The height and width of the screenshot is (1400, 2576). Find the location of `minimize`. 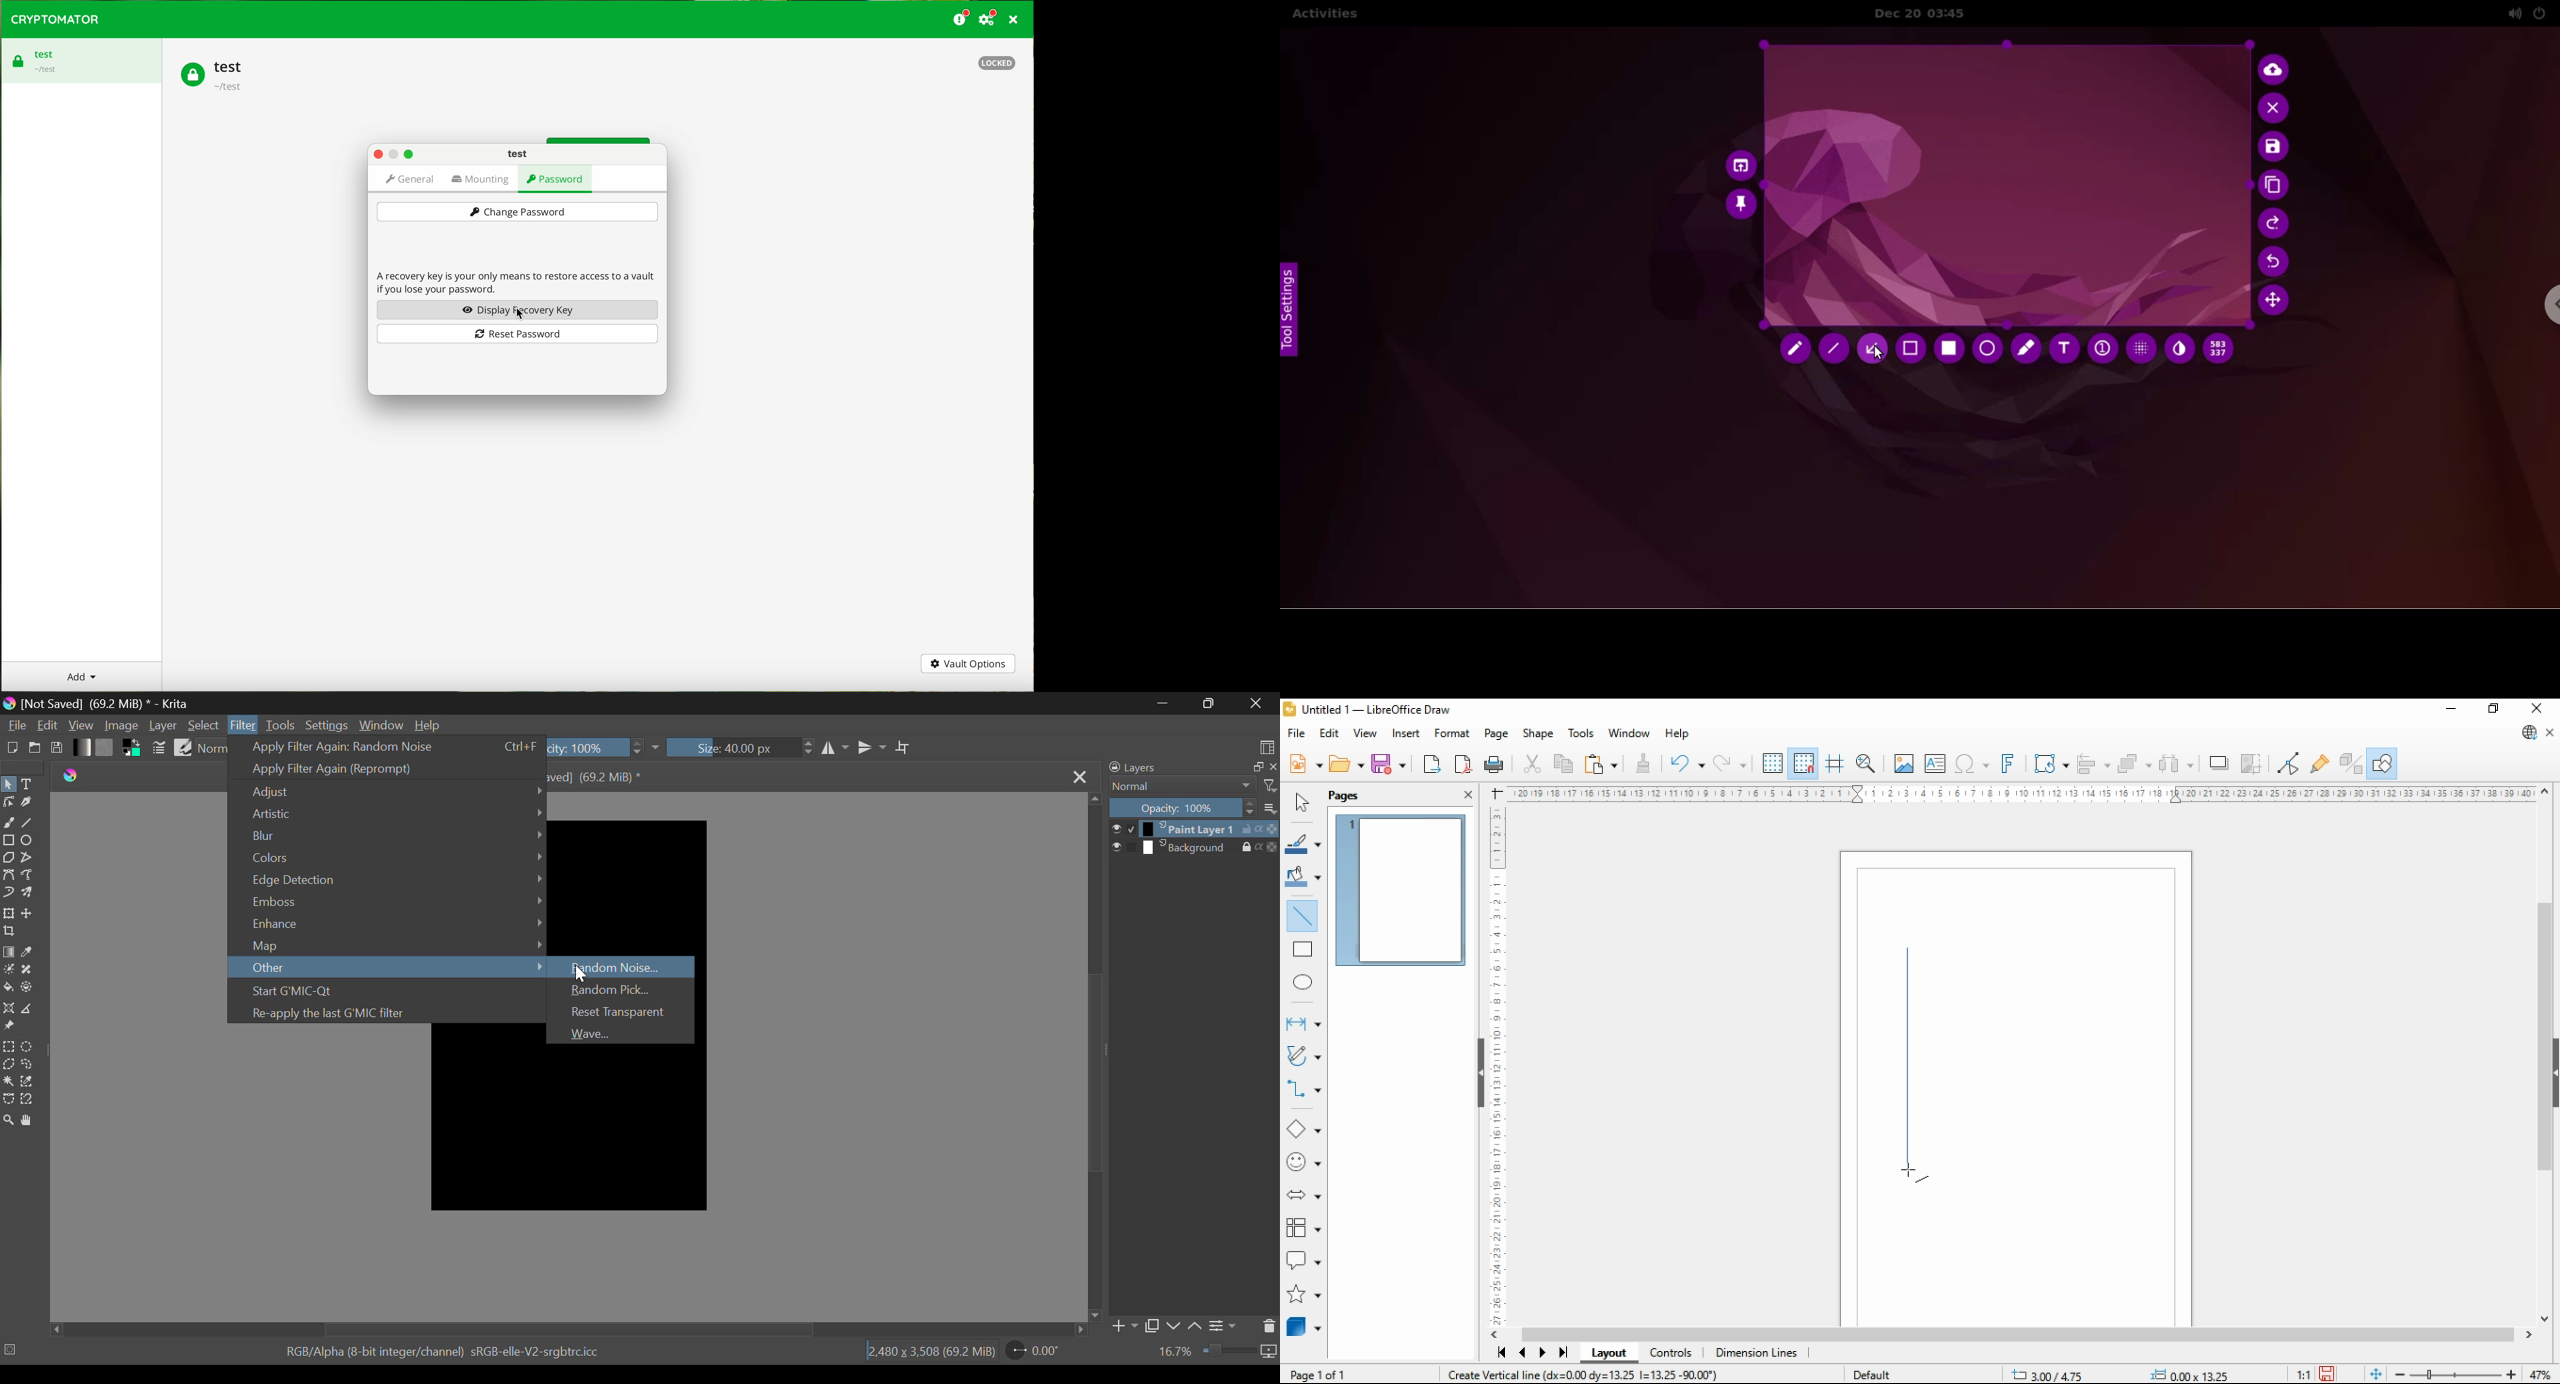

minimize is located at coordinates (2452, 709).